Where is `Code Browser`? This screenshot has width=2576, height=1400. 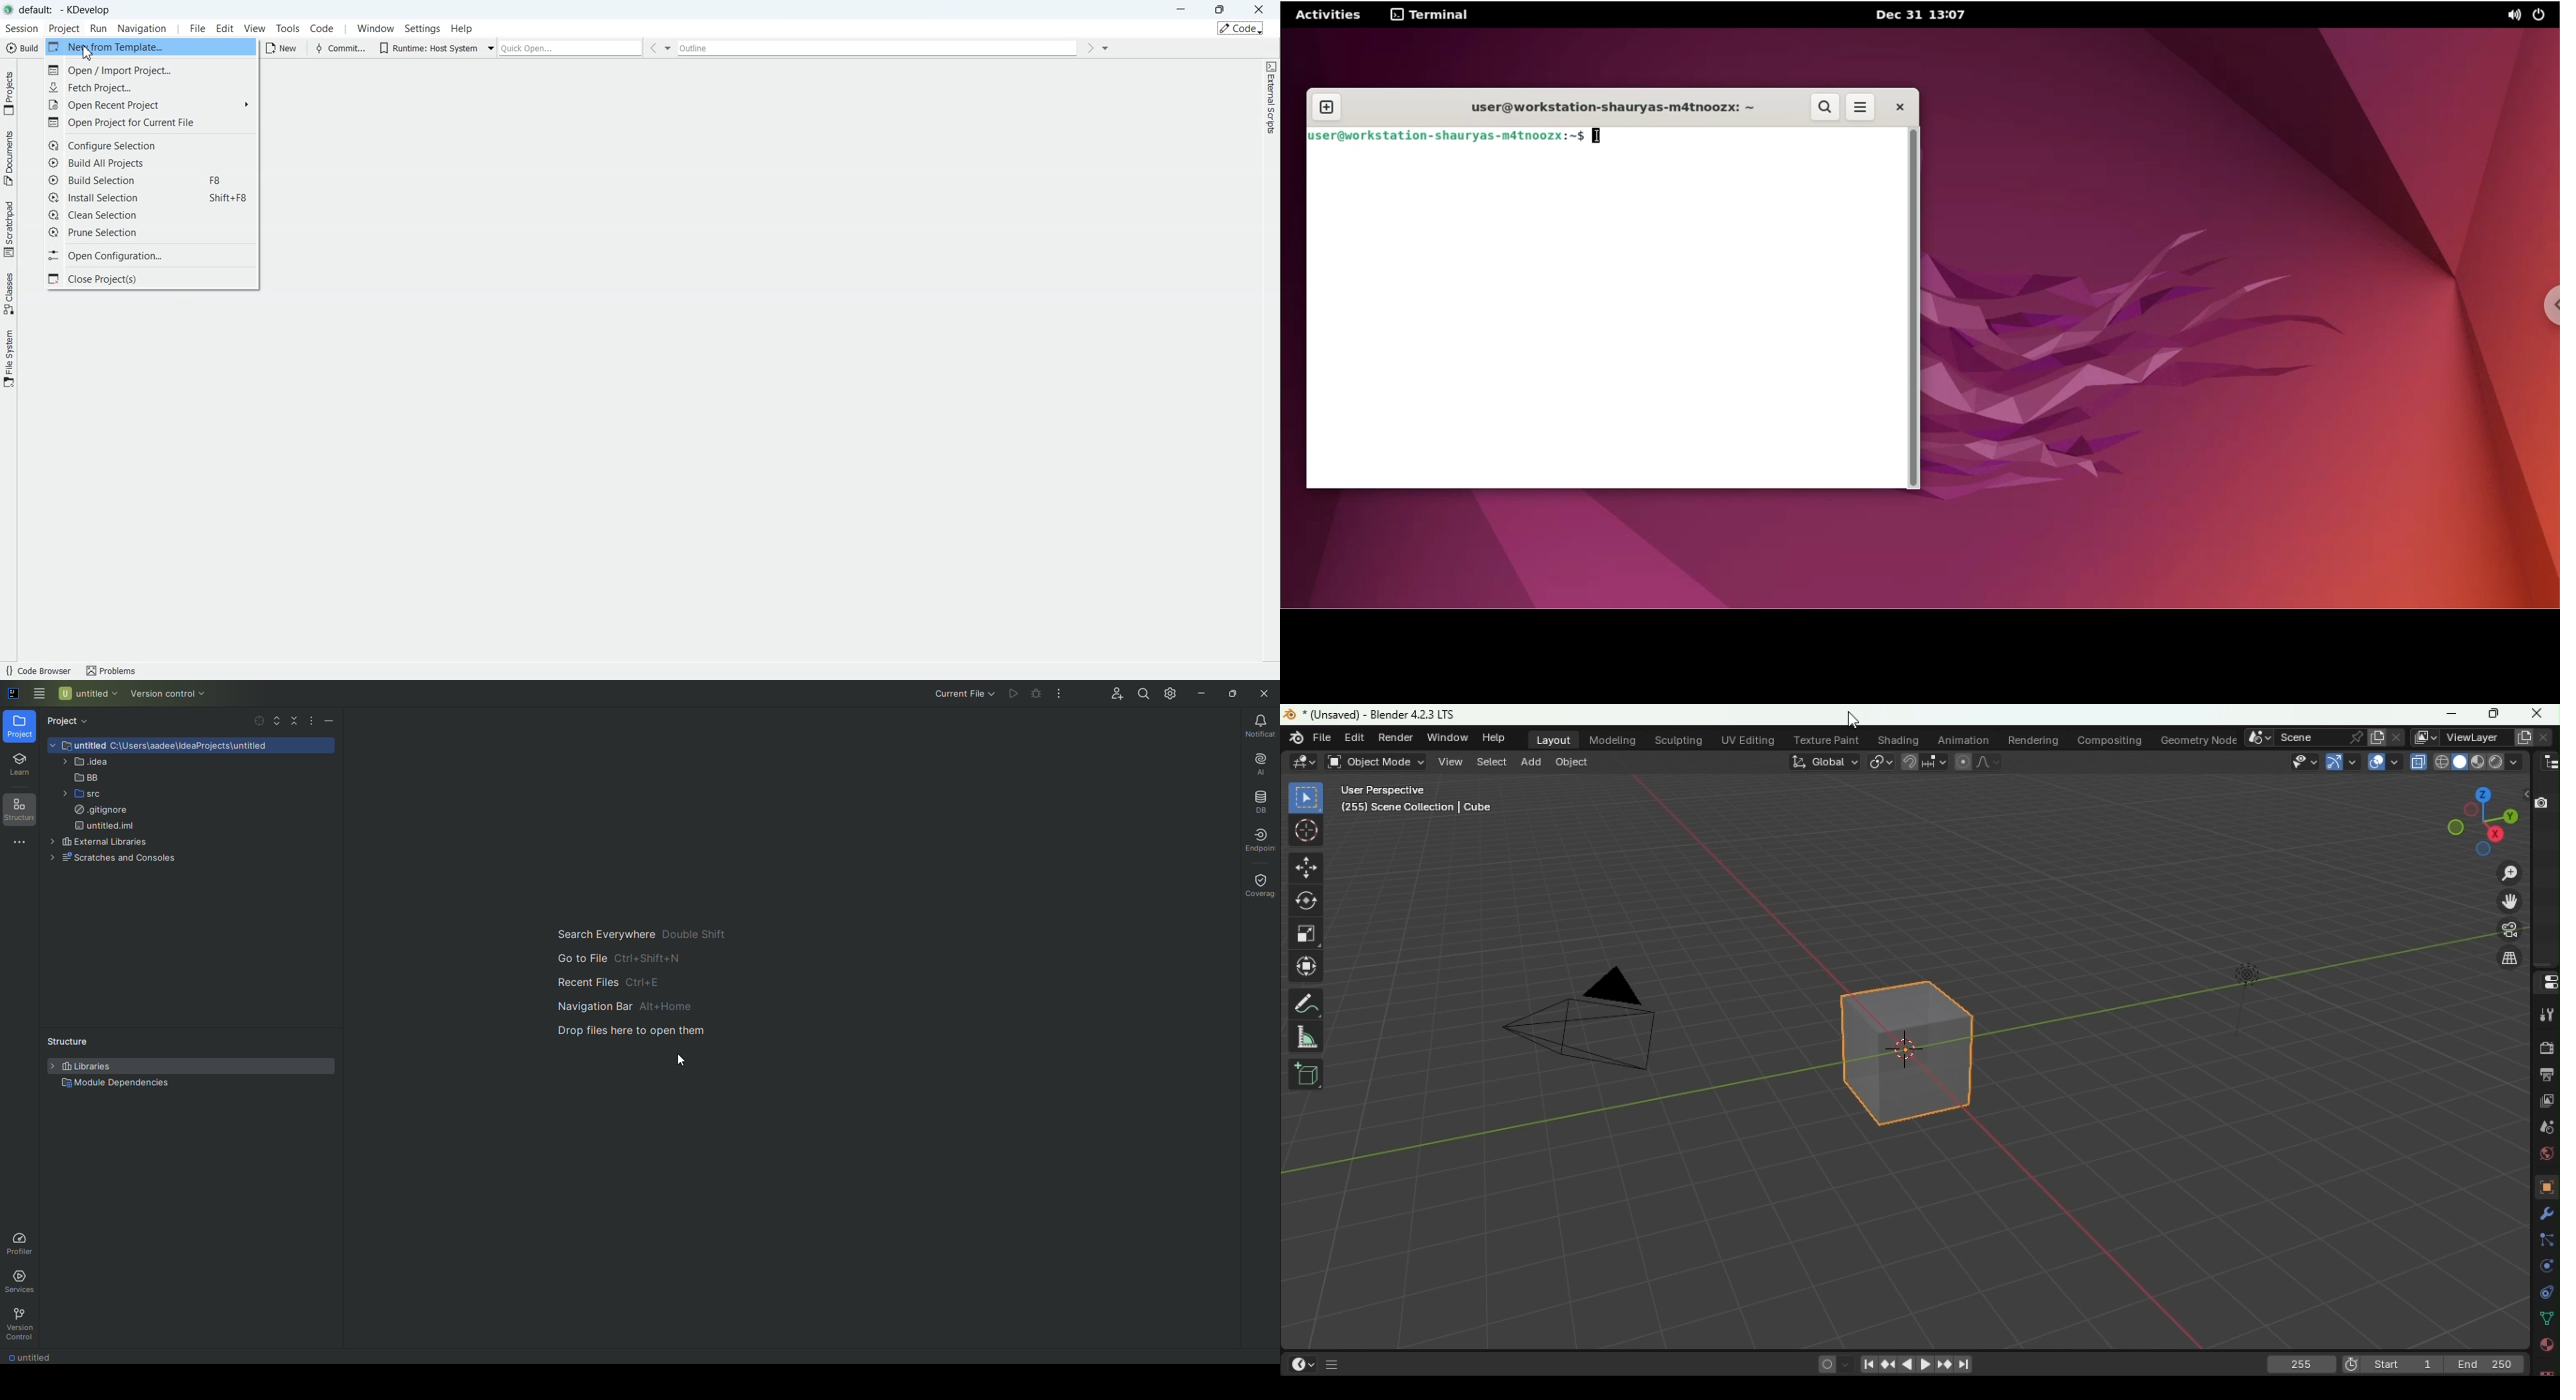 Code Browser is located at coordinates (37, 671).